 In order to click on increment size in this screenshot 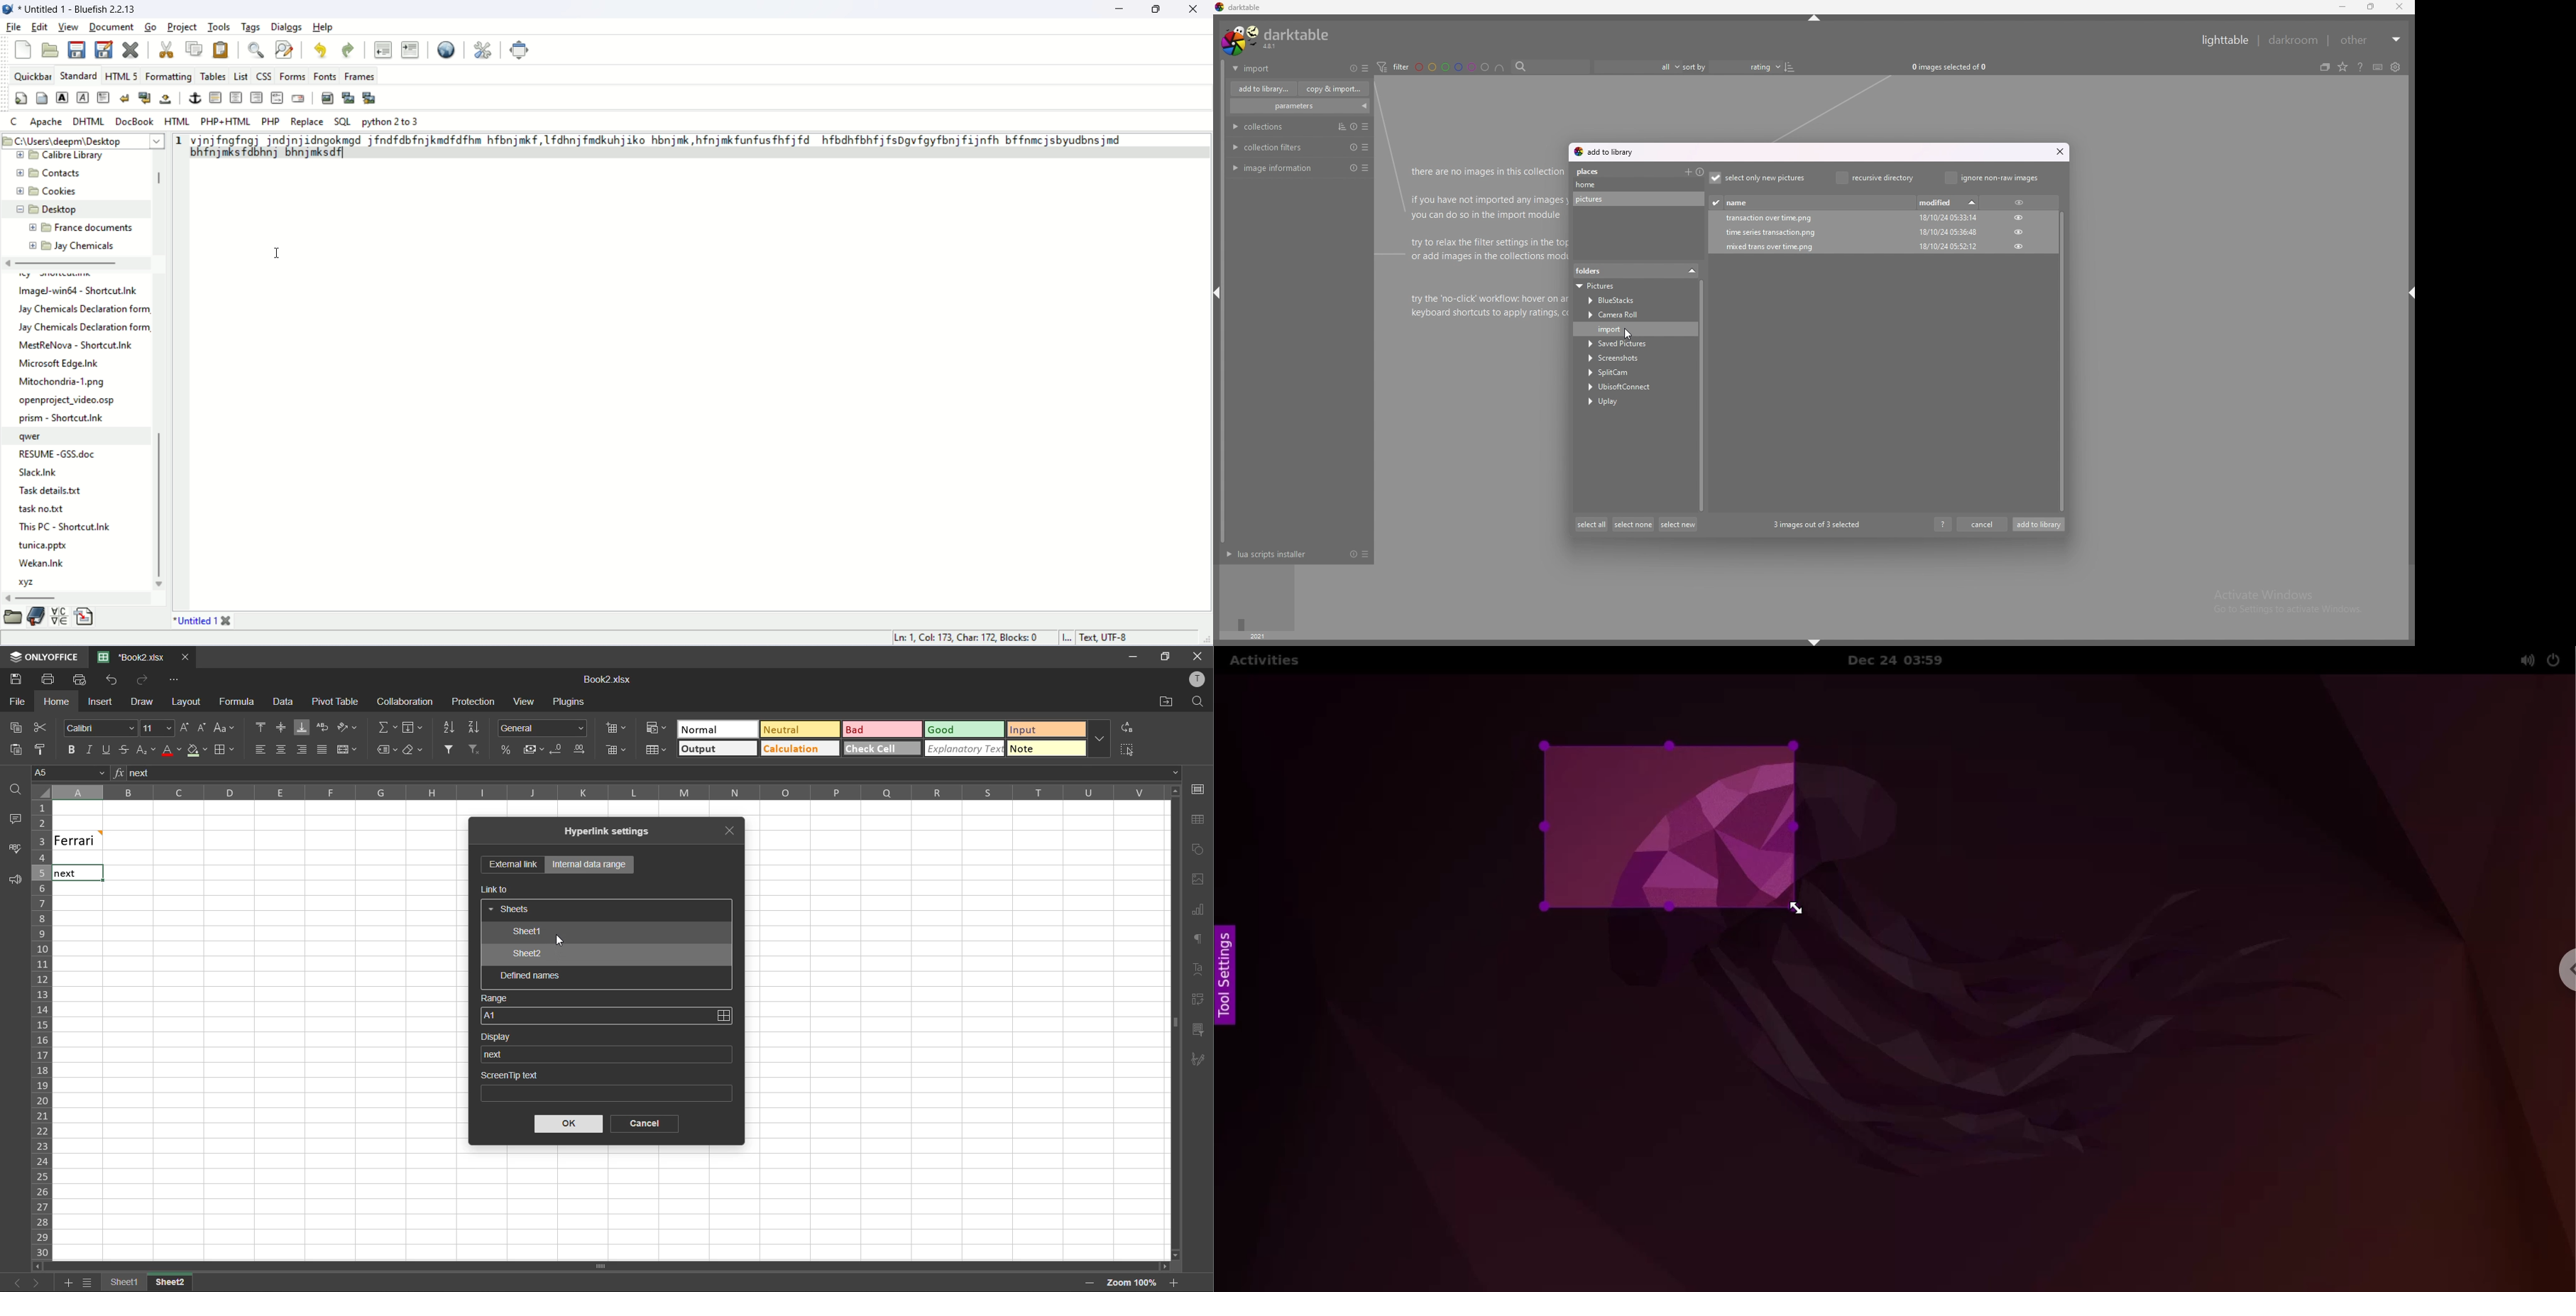, I will do `click(184, 728)`.